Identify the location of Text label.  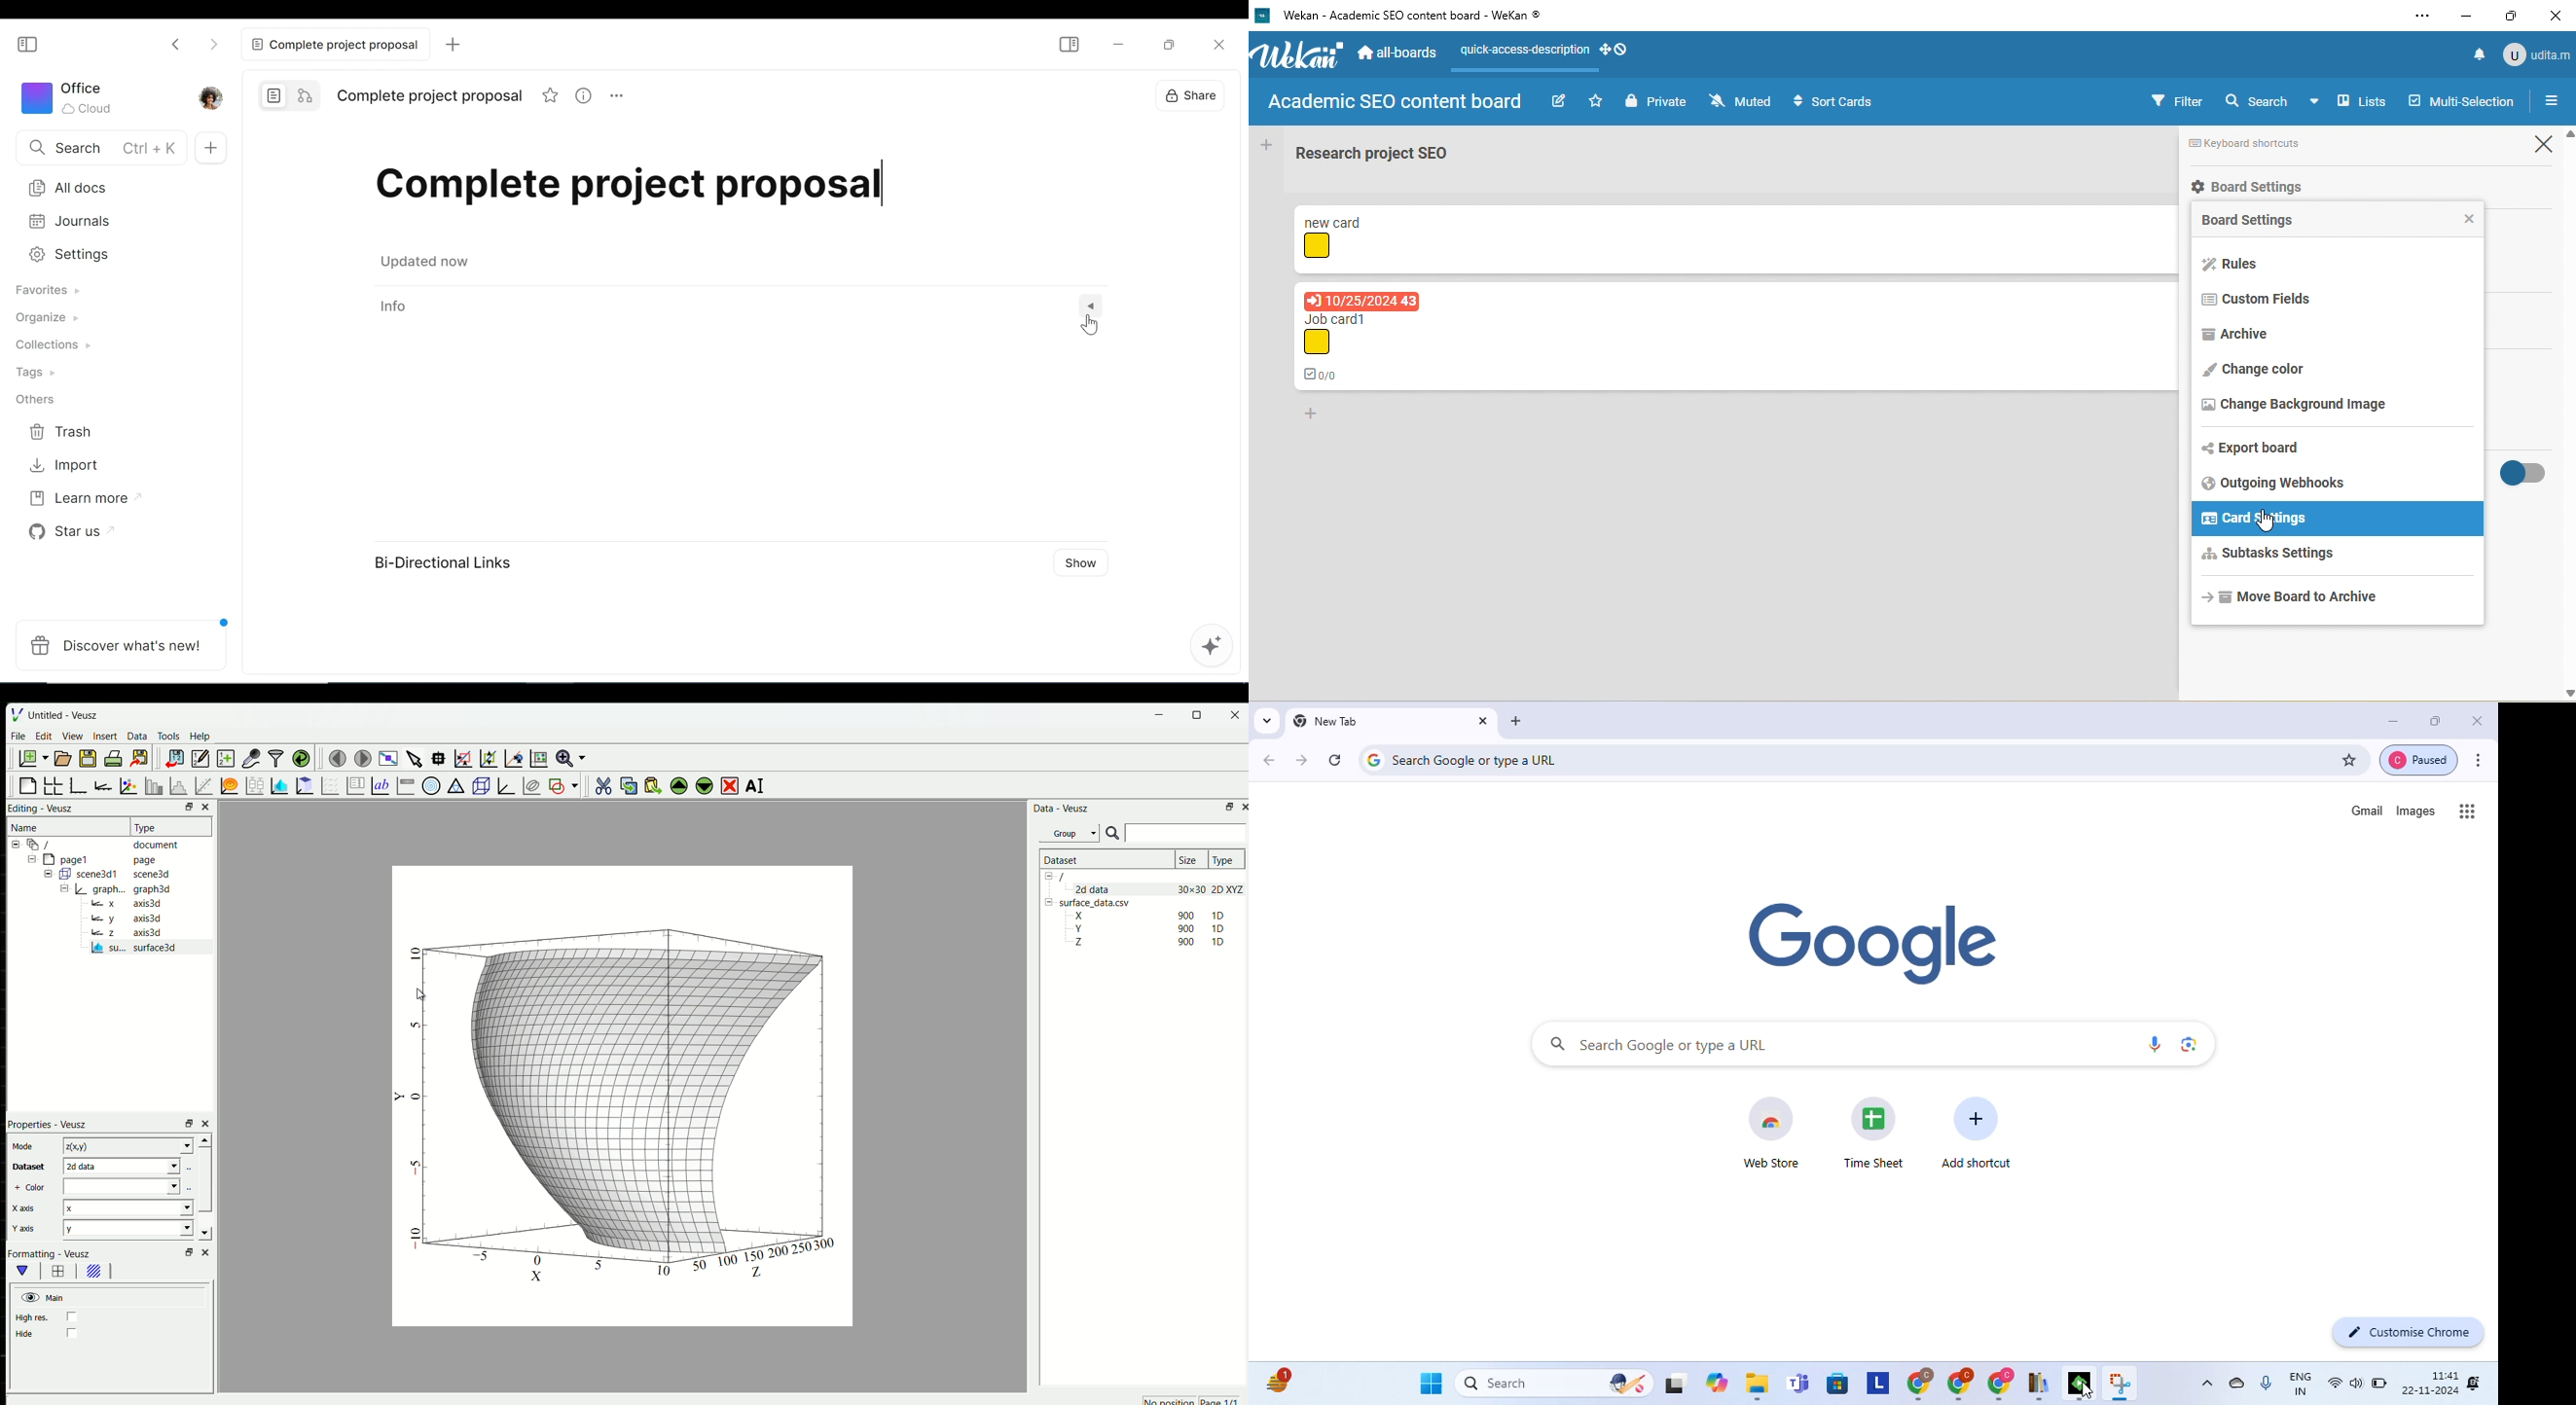
(381, 785).